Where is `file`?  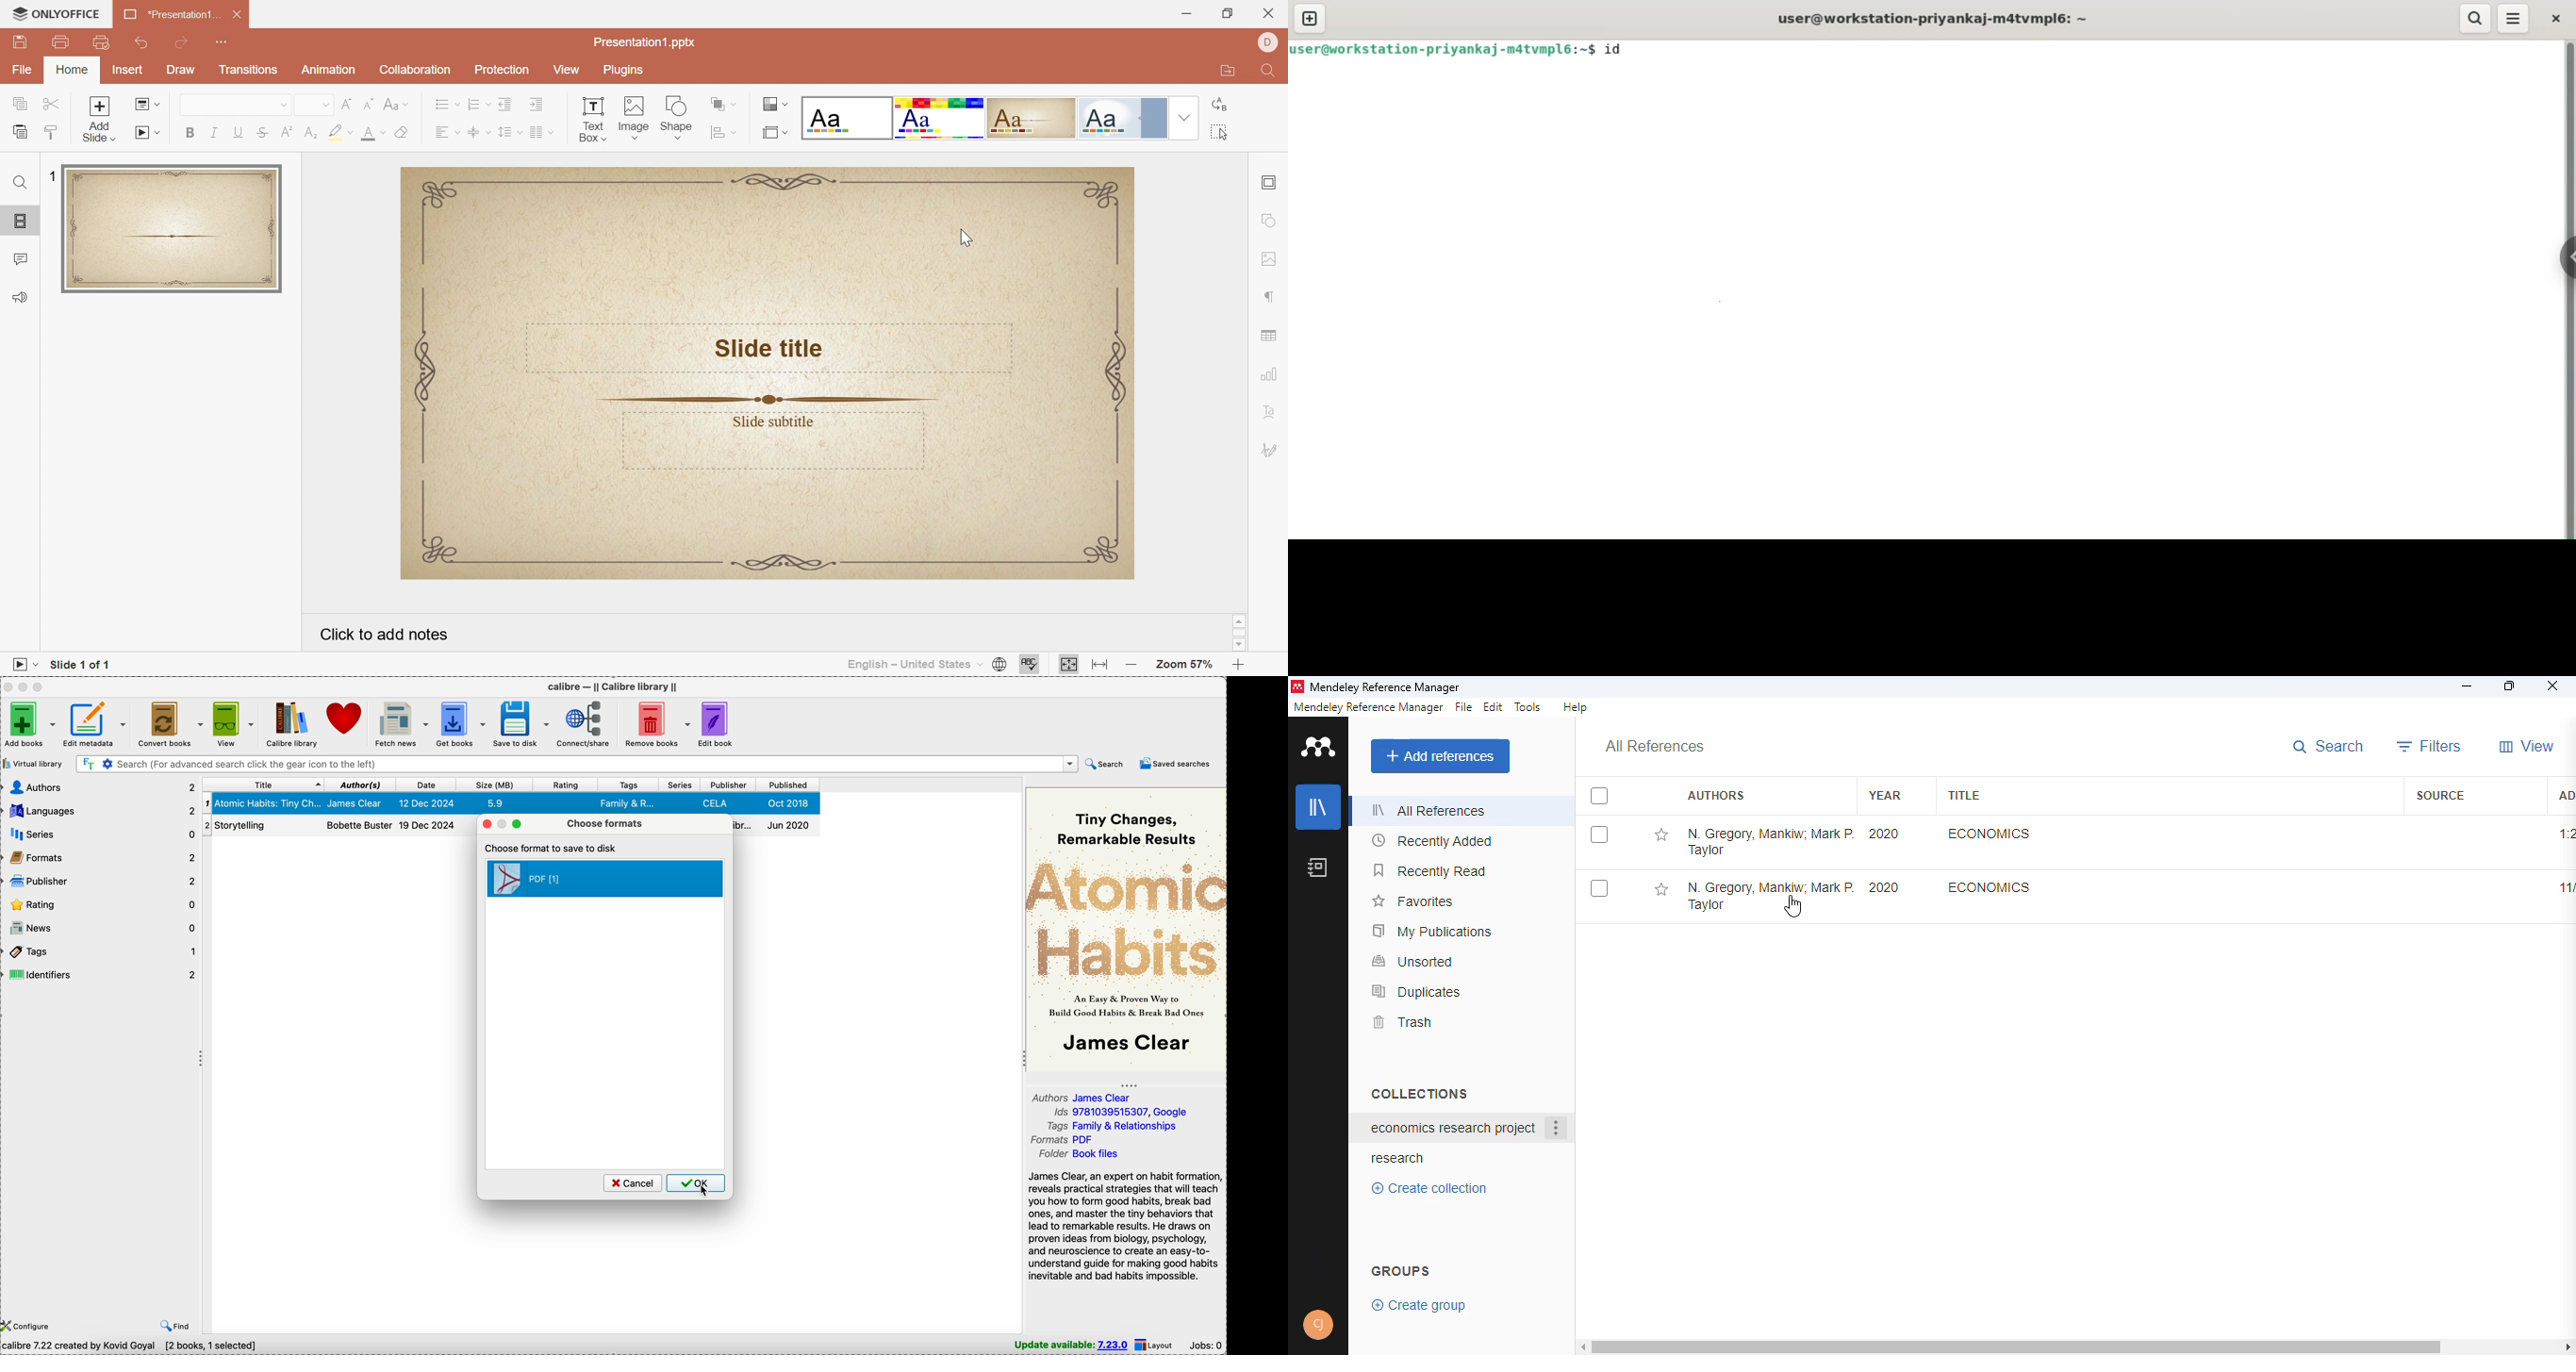 file is located at coordinates (1463, 707).